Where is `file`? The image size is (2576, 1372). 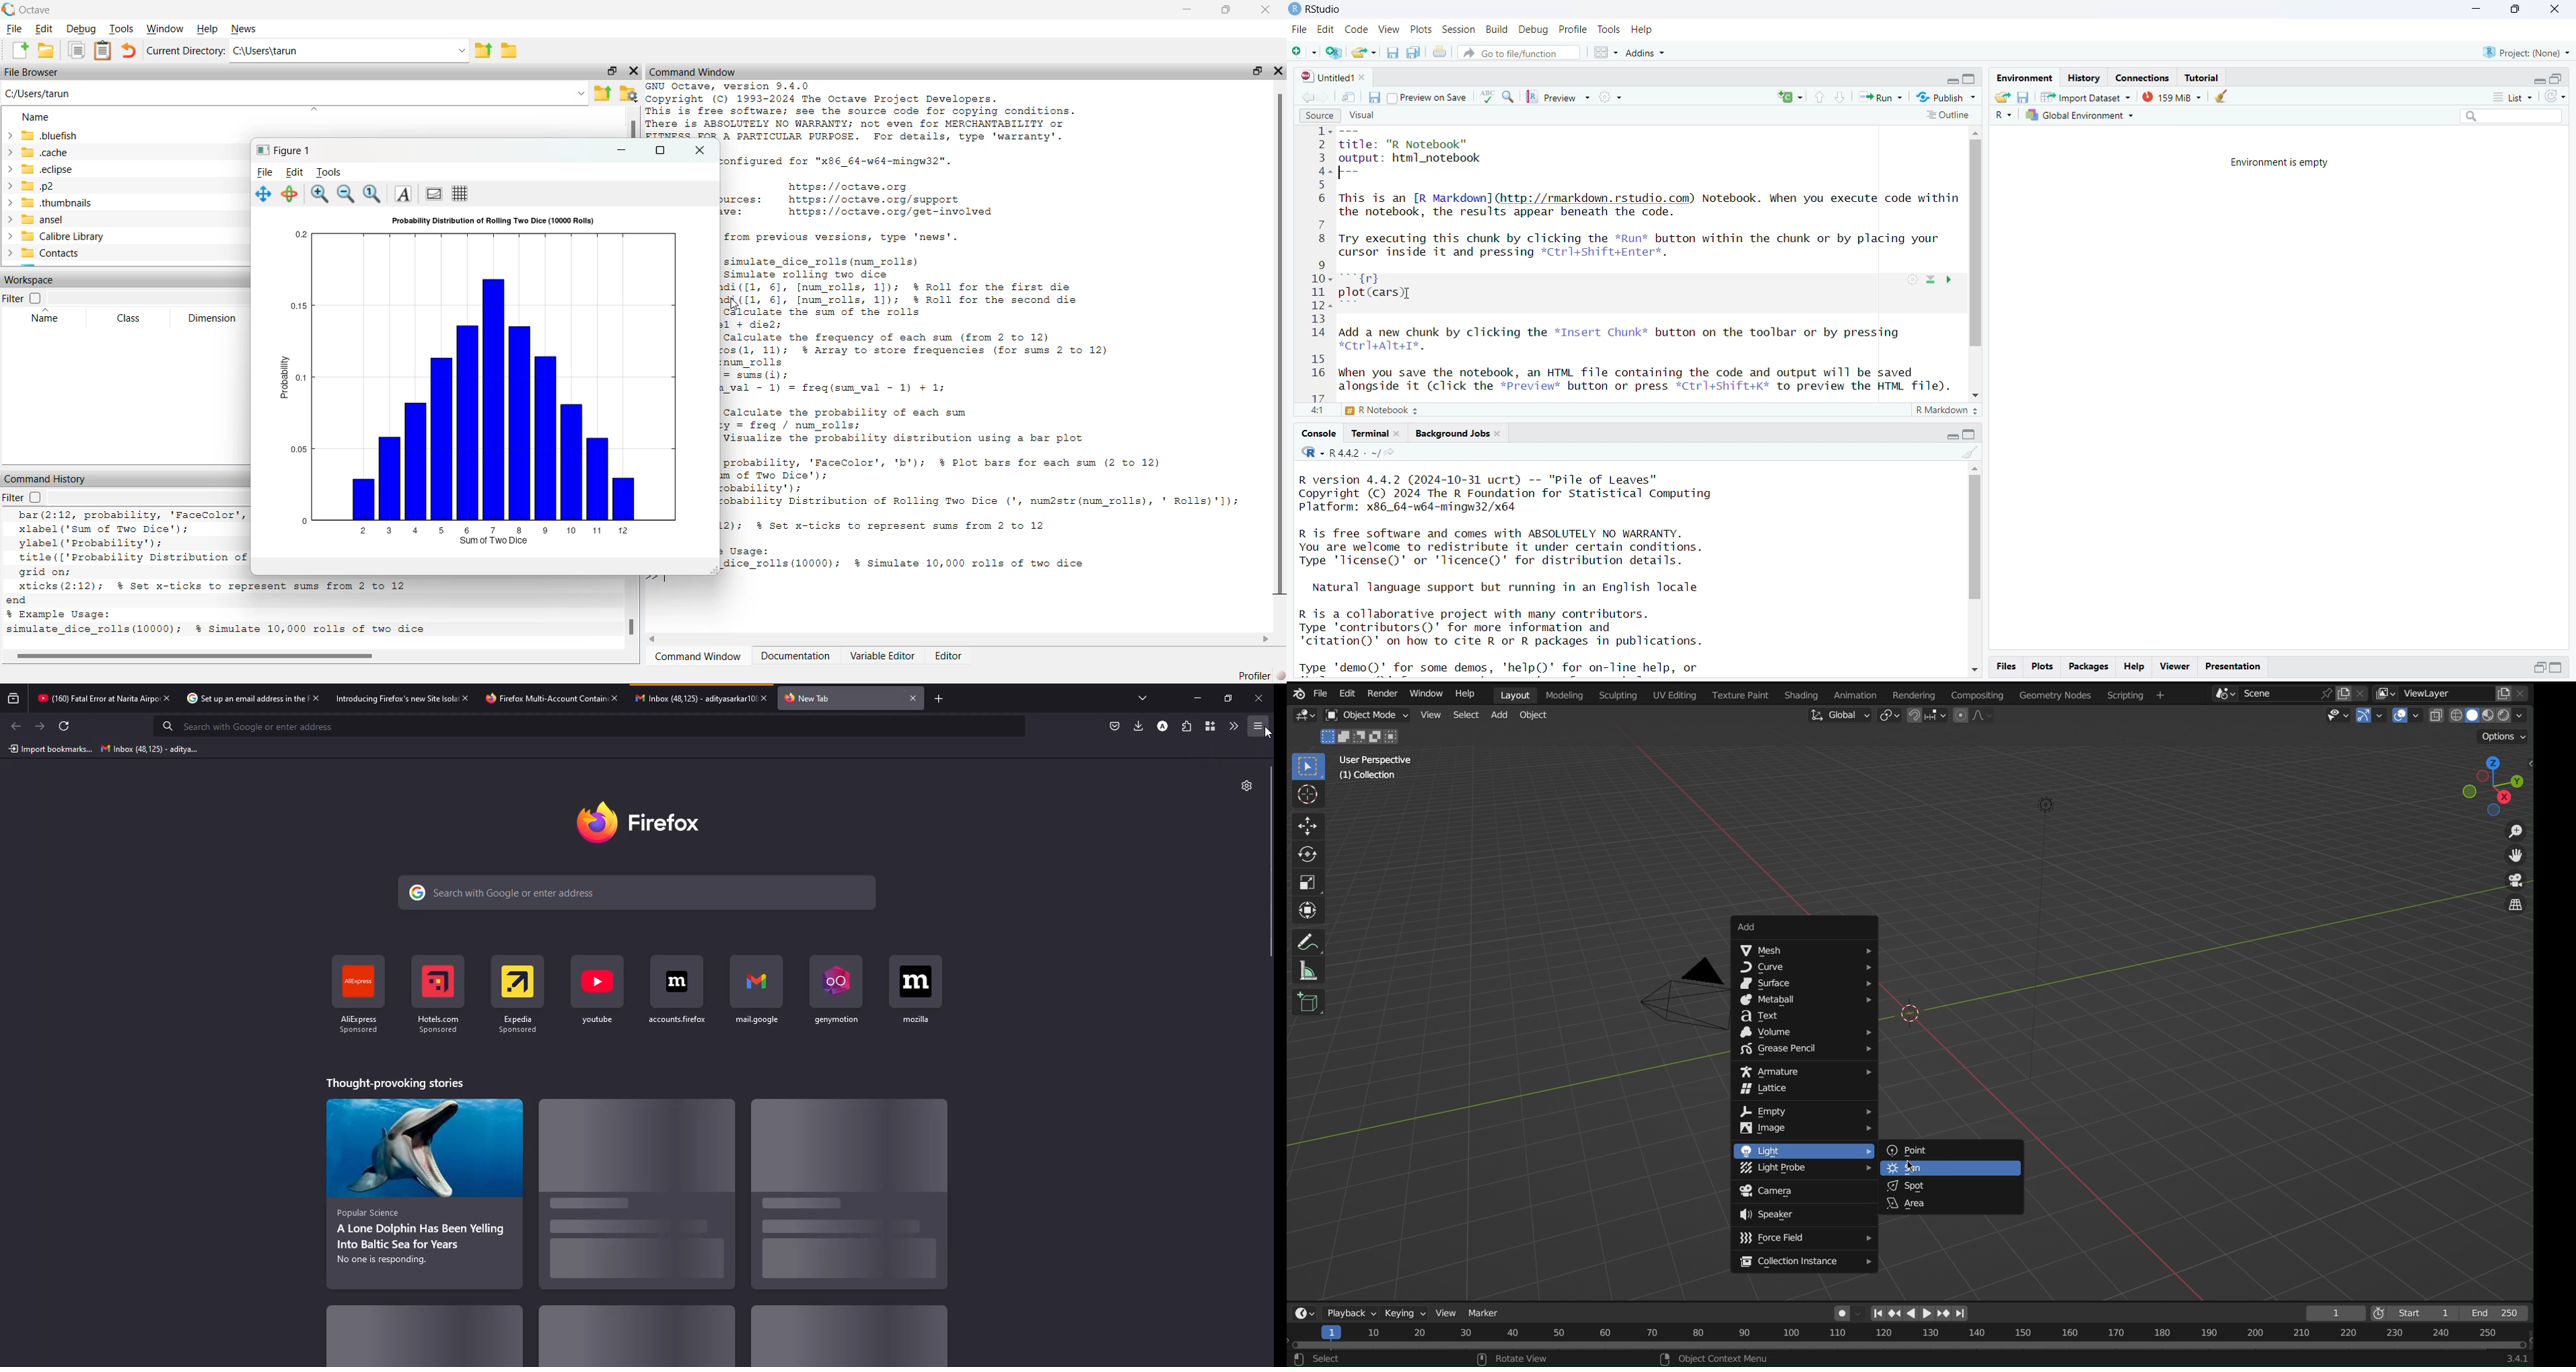 file is located at coordinates (1301, 30).